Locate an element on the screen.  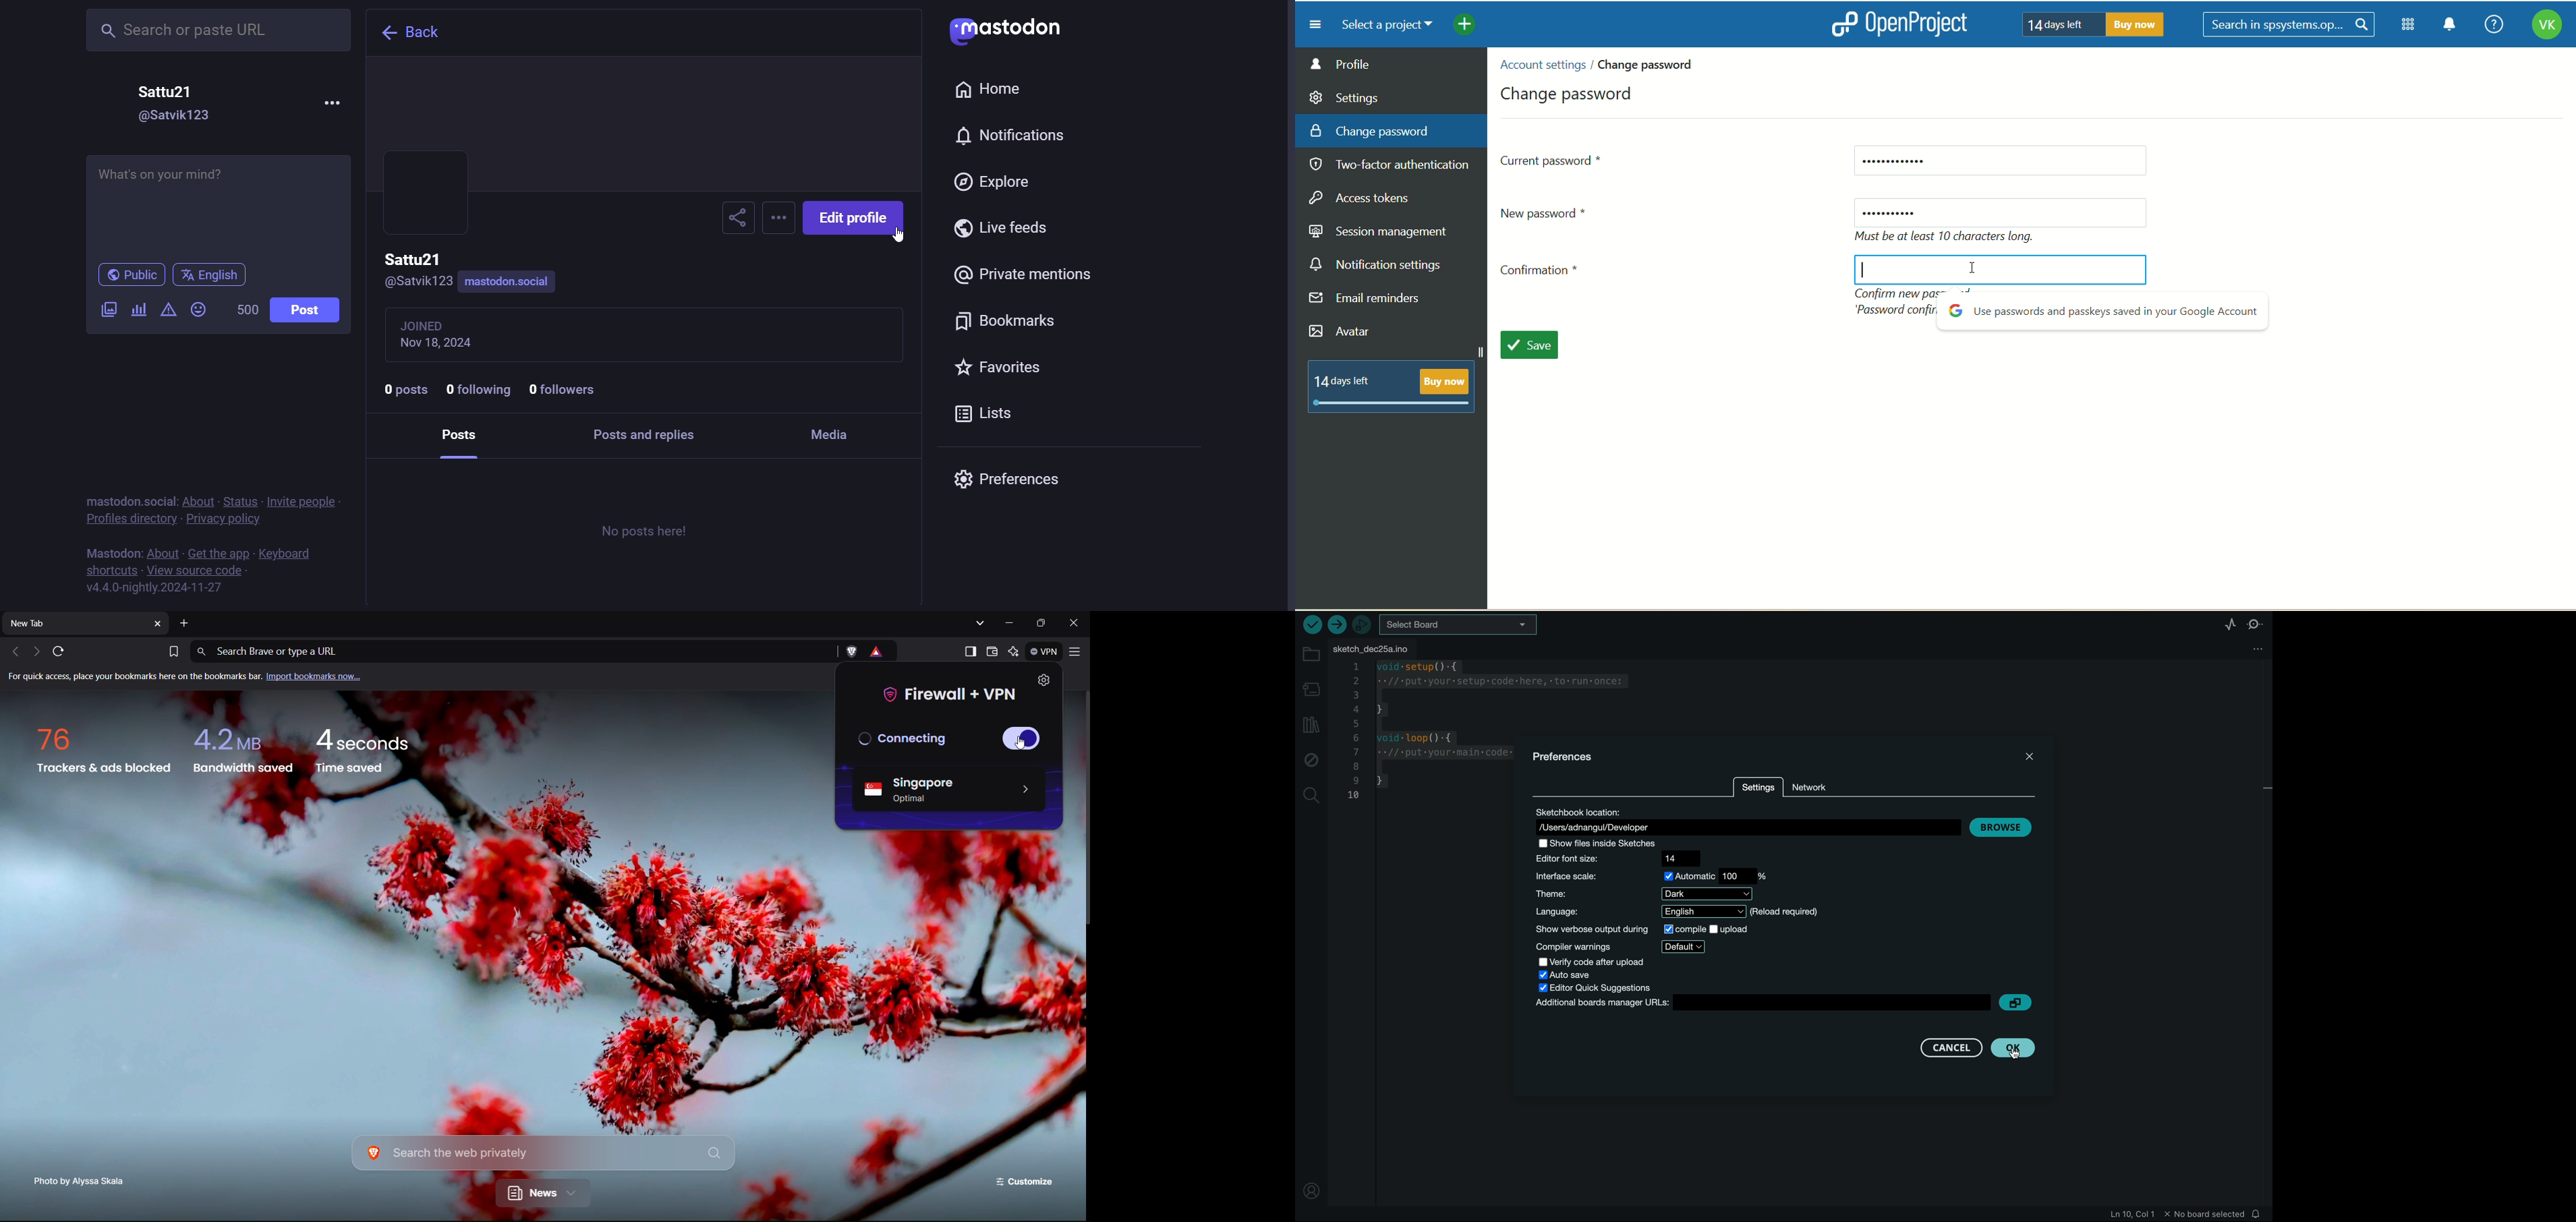
Time saved is located at coordinates (363, 752).